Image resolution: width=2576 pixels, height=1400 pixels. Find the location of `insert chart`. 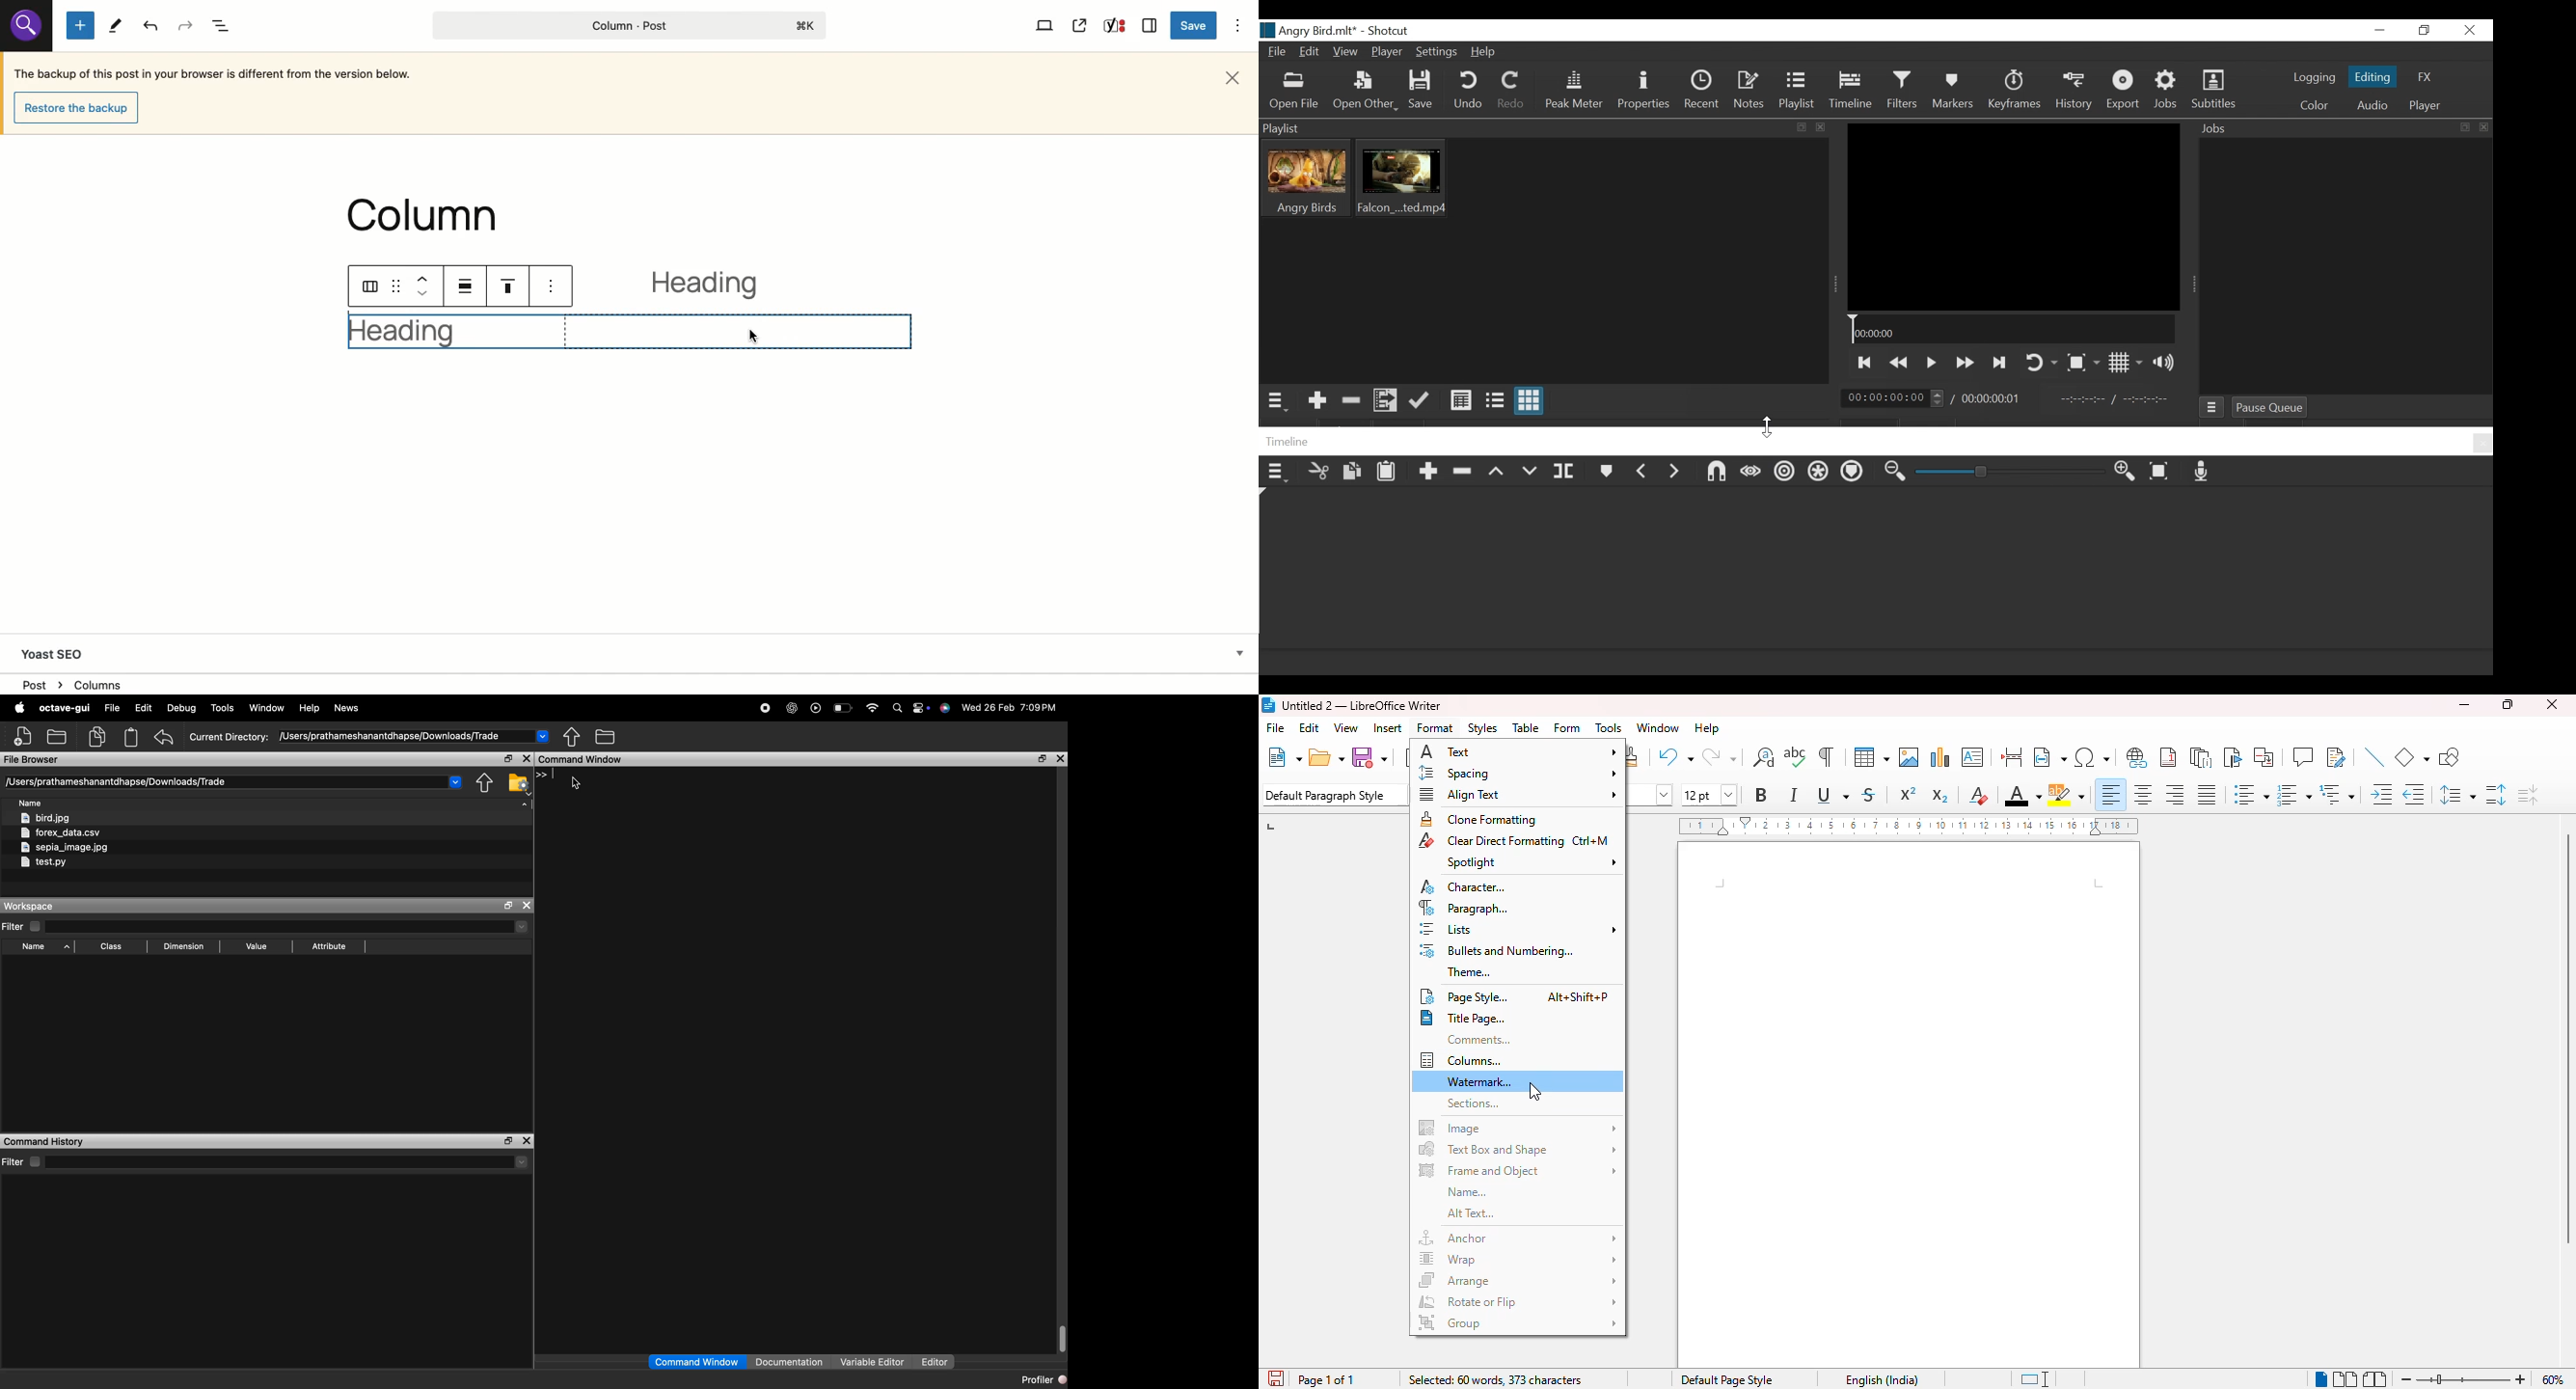

insert chart is located at coordinates (1940, 756).